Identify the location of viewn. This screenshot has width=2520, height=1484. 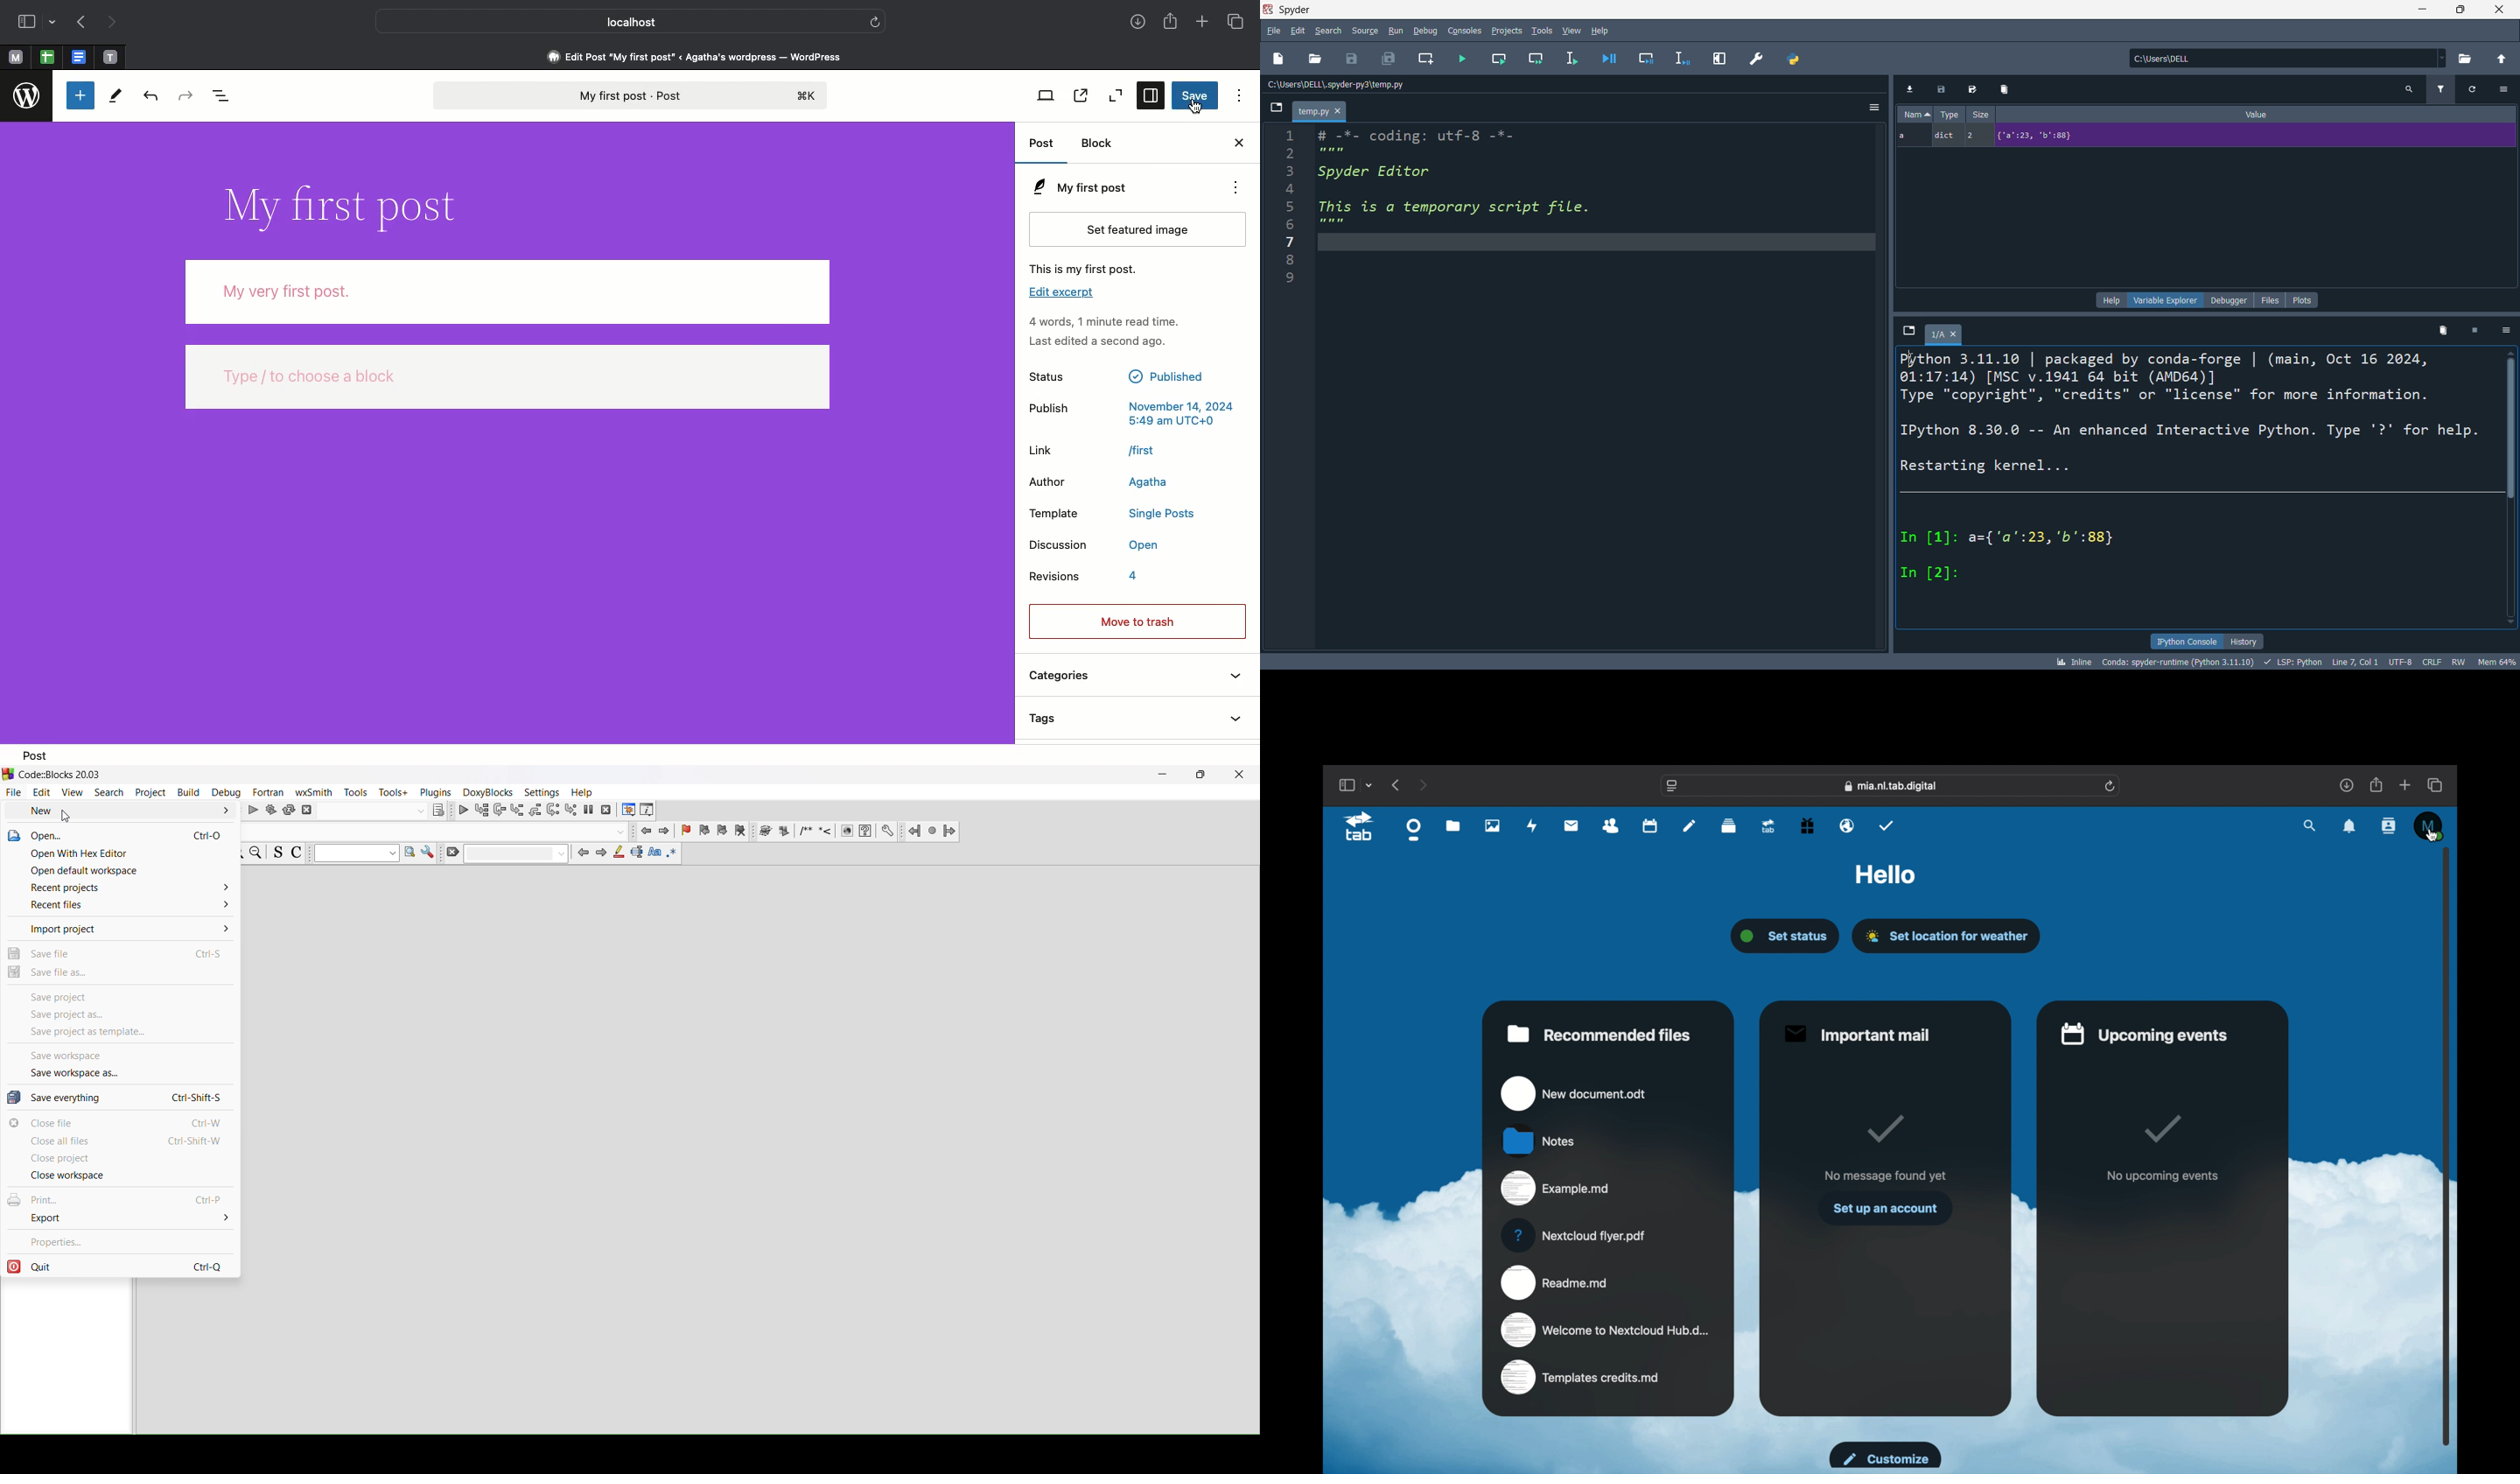
(1572, 30).